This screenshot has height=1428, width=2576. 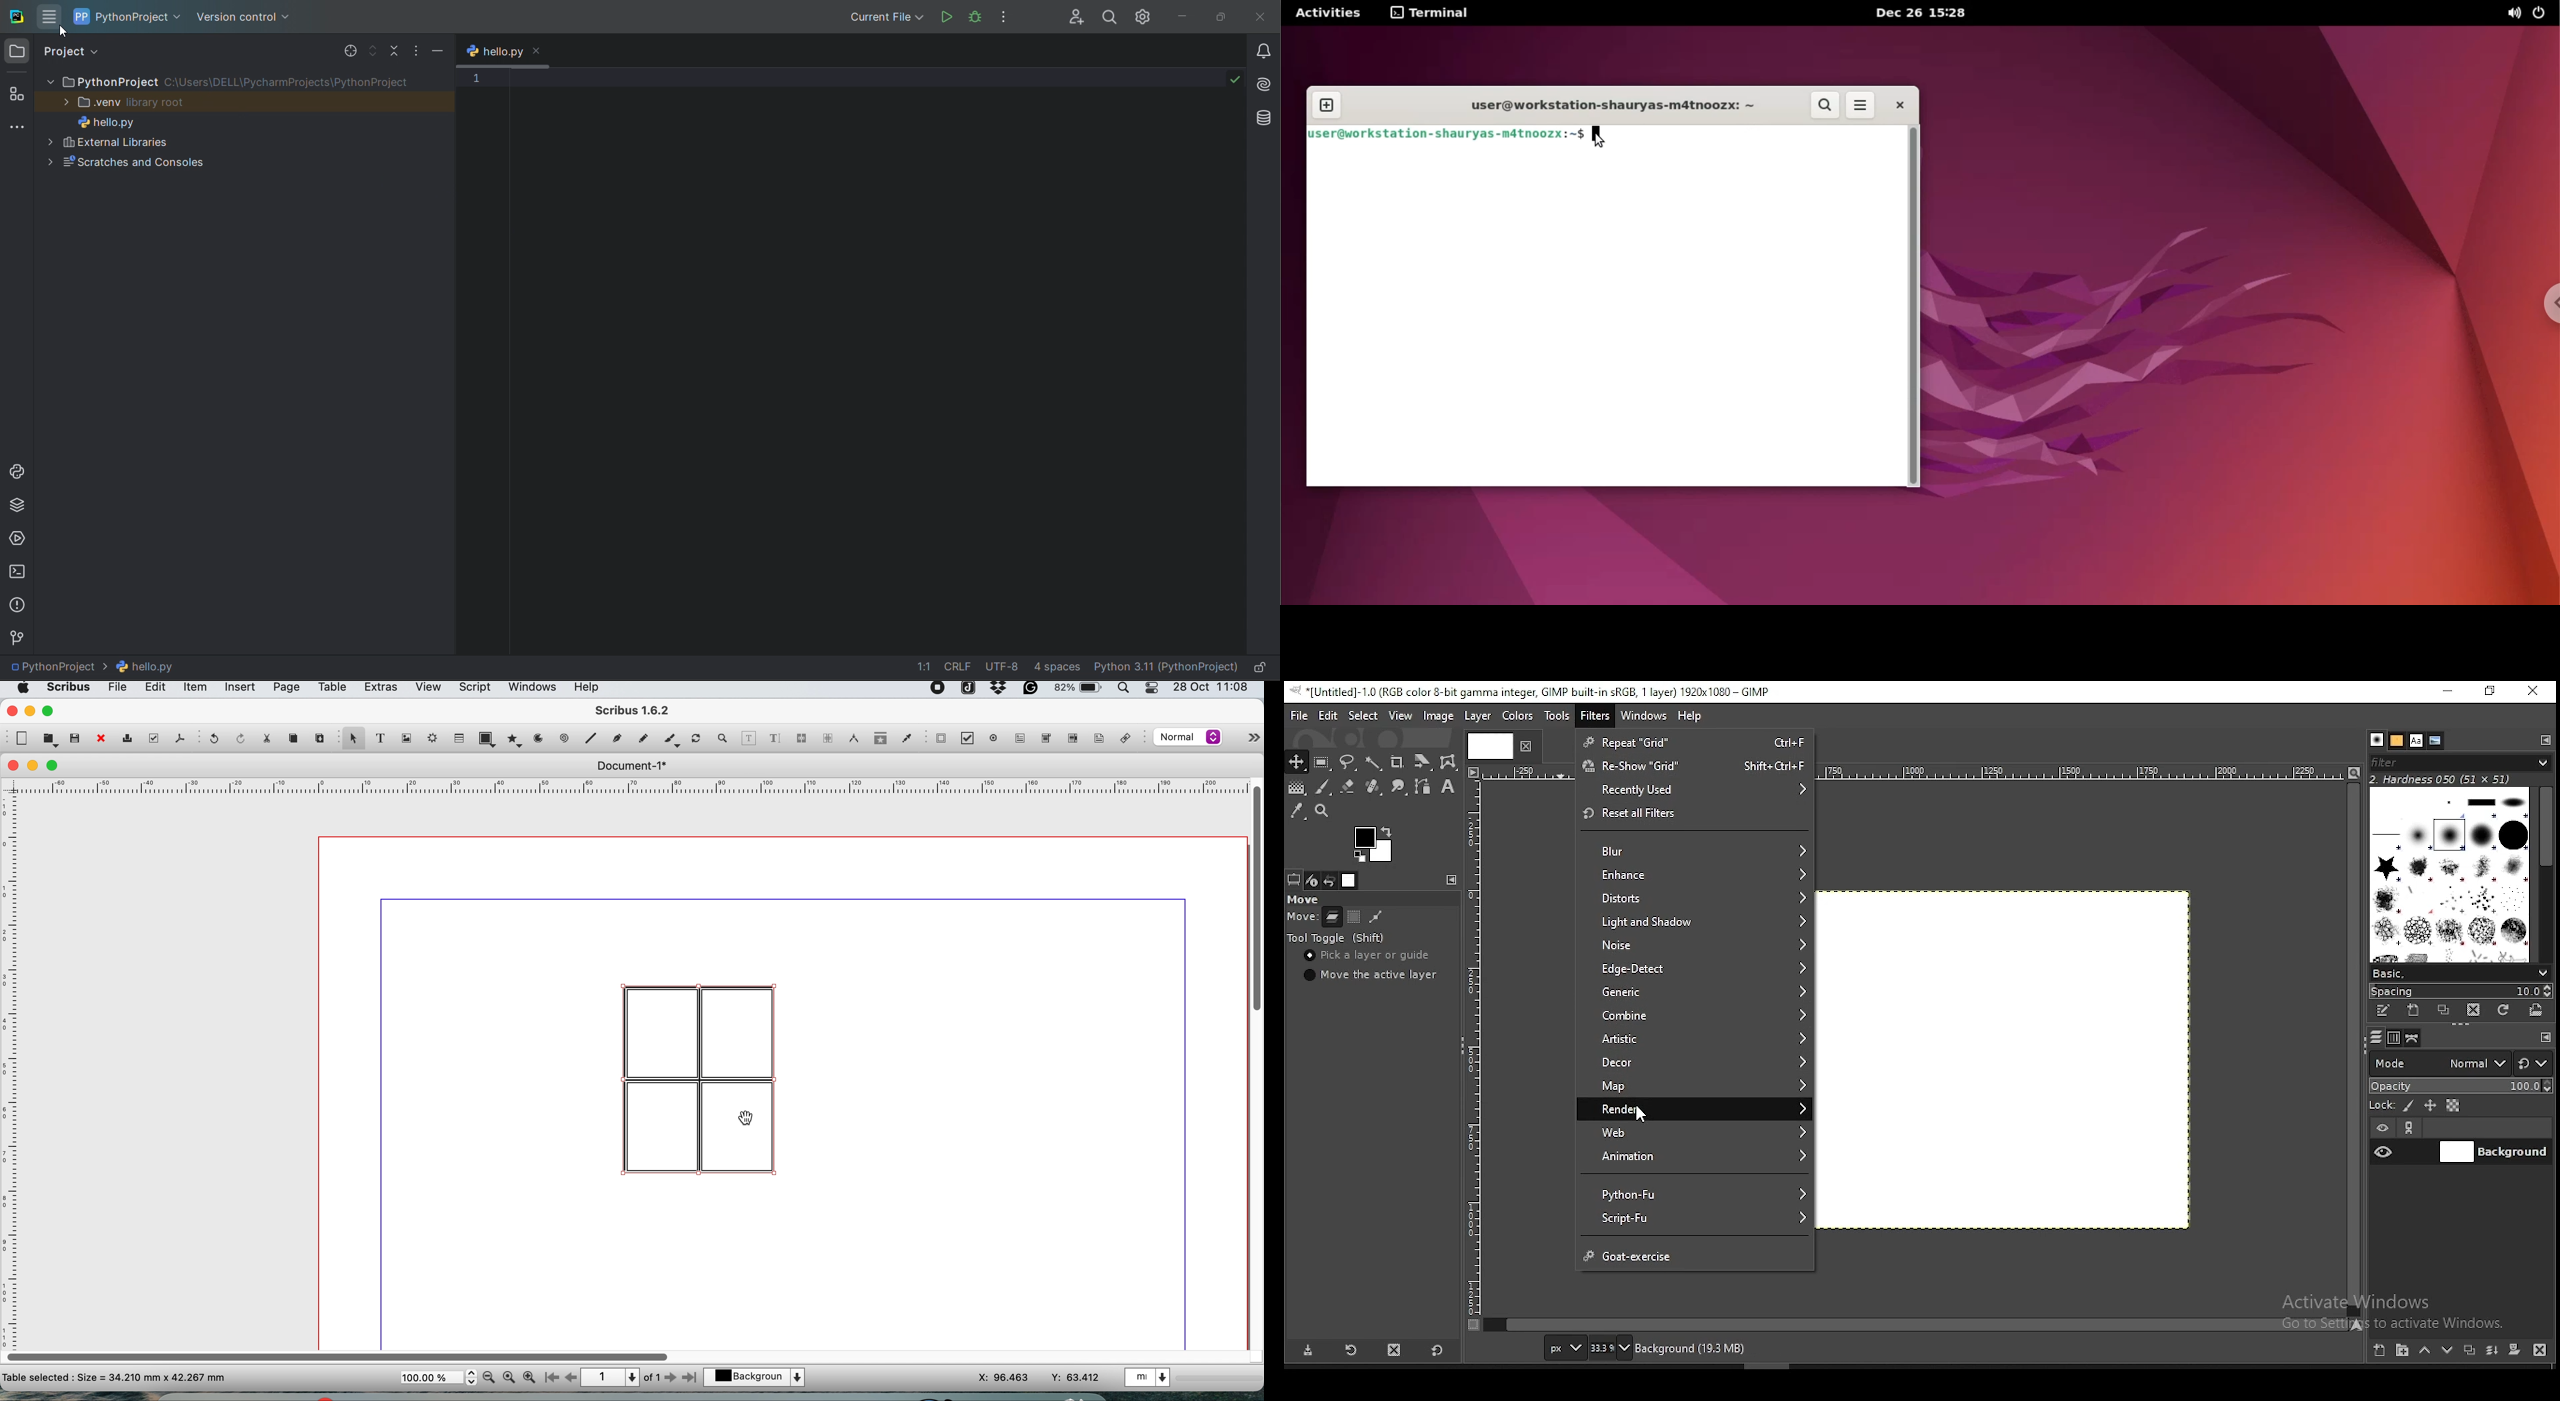 What do you see at coordinates (1695, 896) in the screenshot?
I see `distorts` at bounding box center [1695, 896].